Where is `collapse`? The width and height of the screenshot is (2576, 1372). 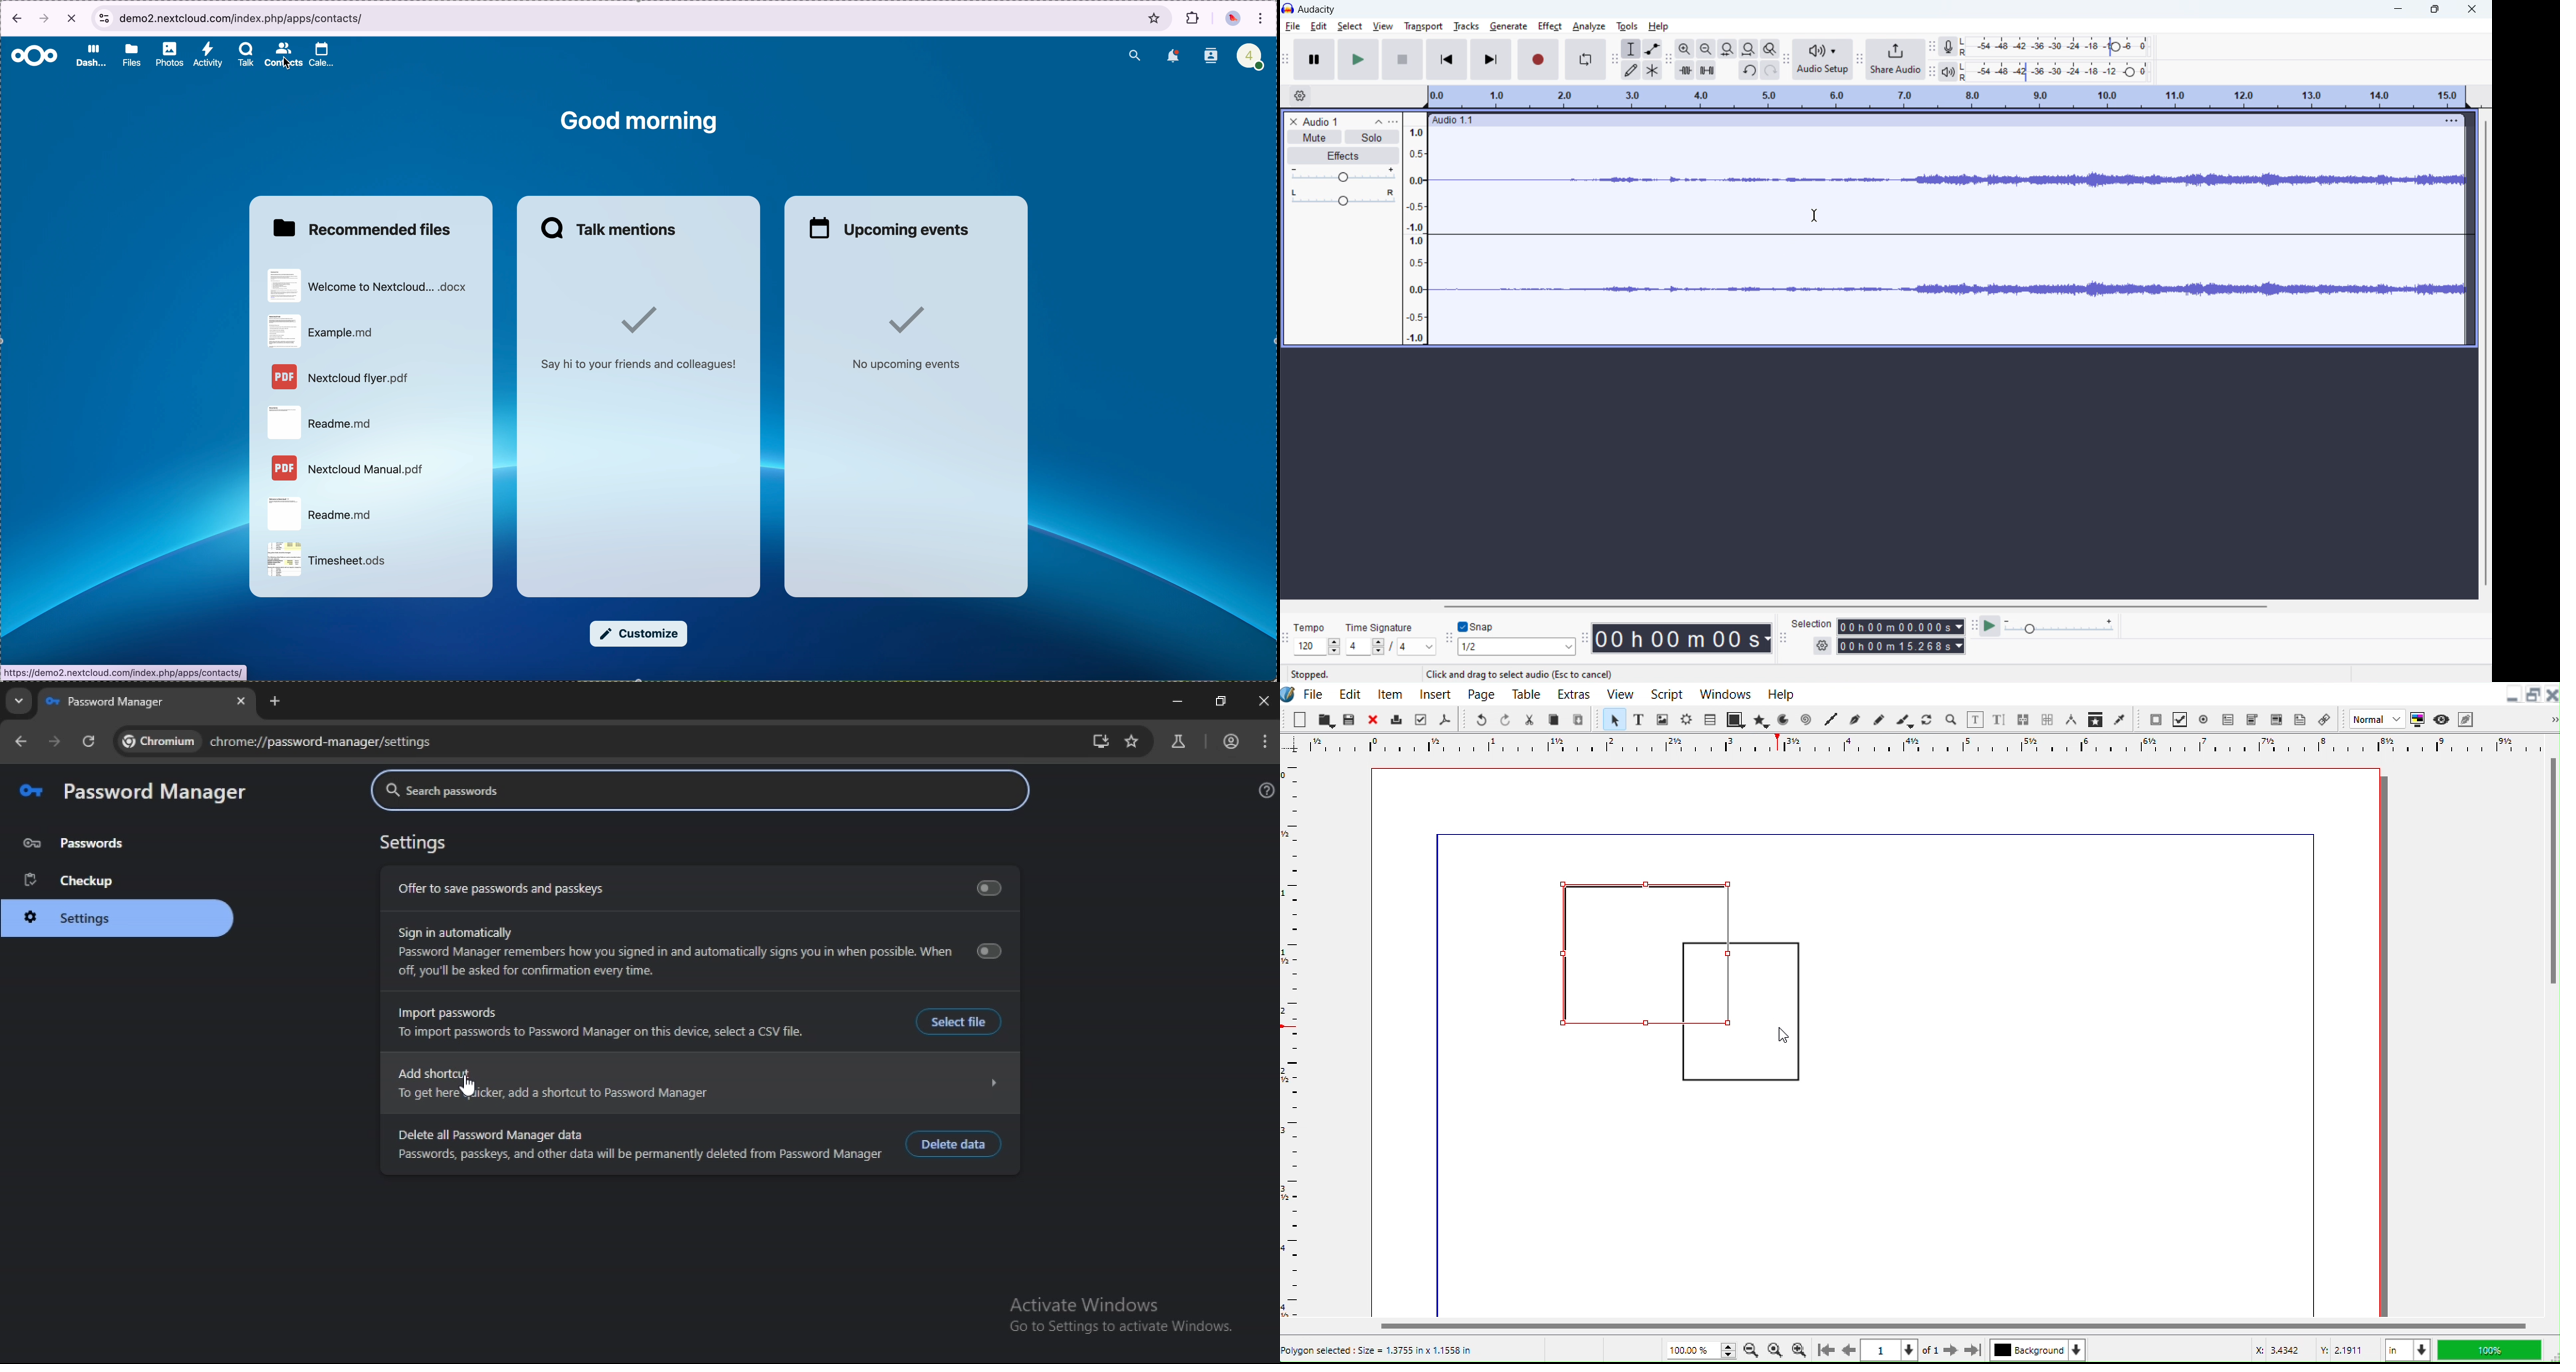
collapse is located at coordinates (1379, 123).